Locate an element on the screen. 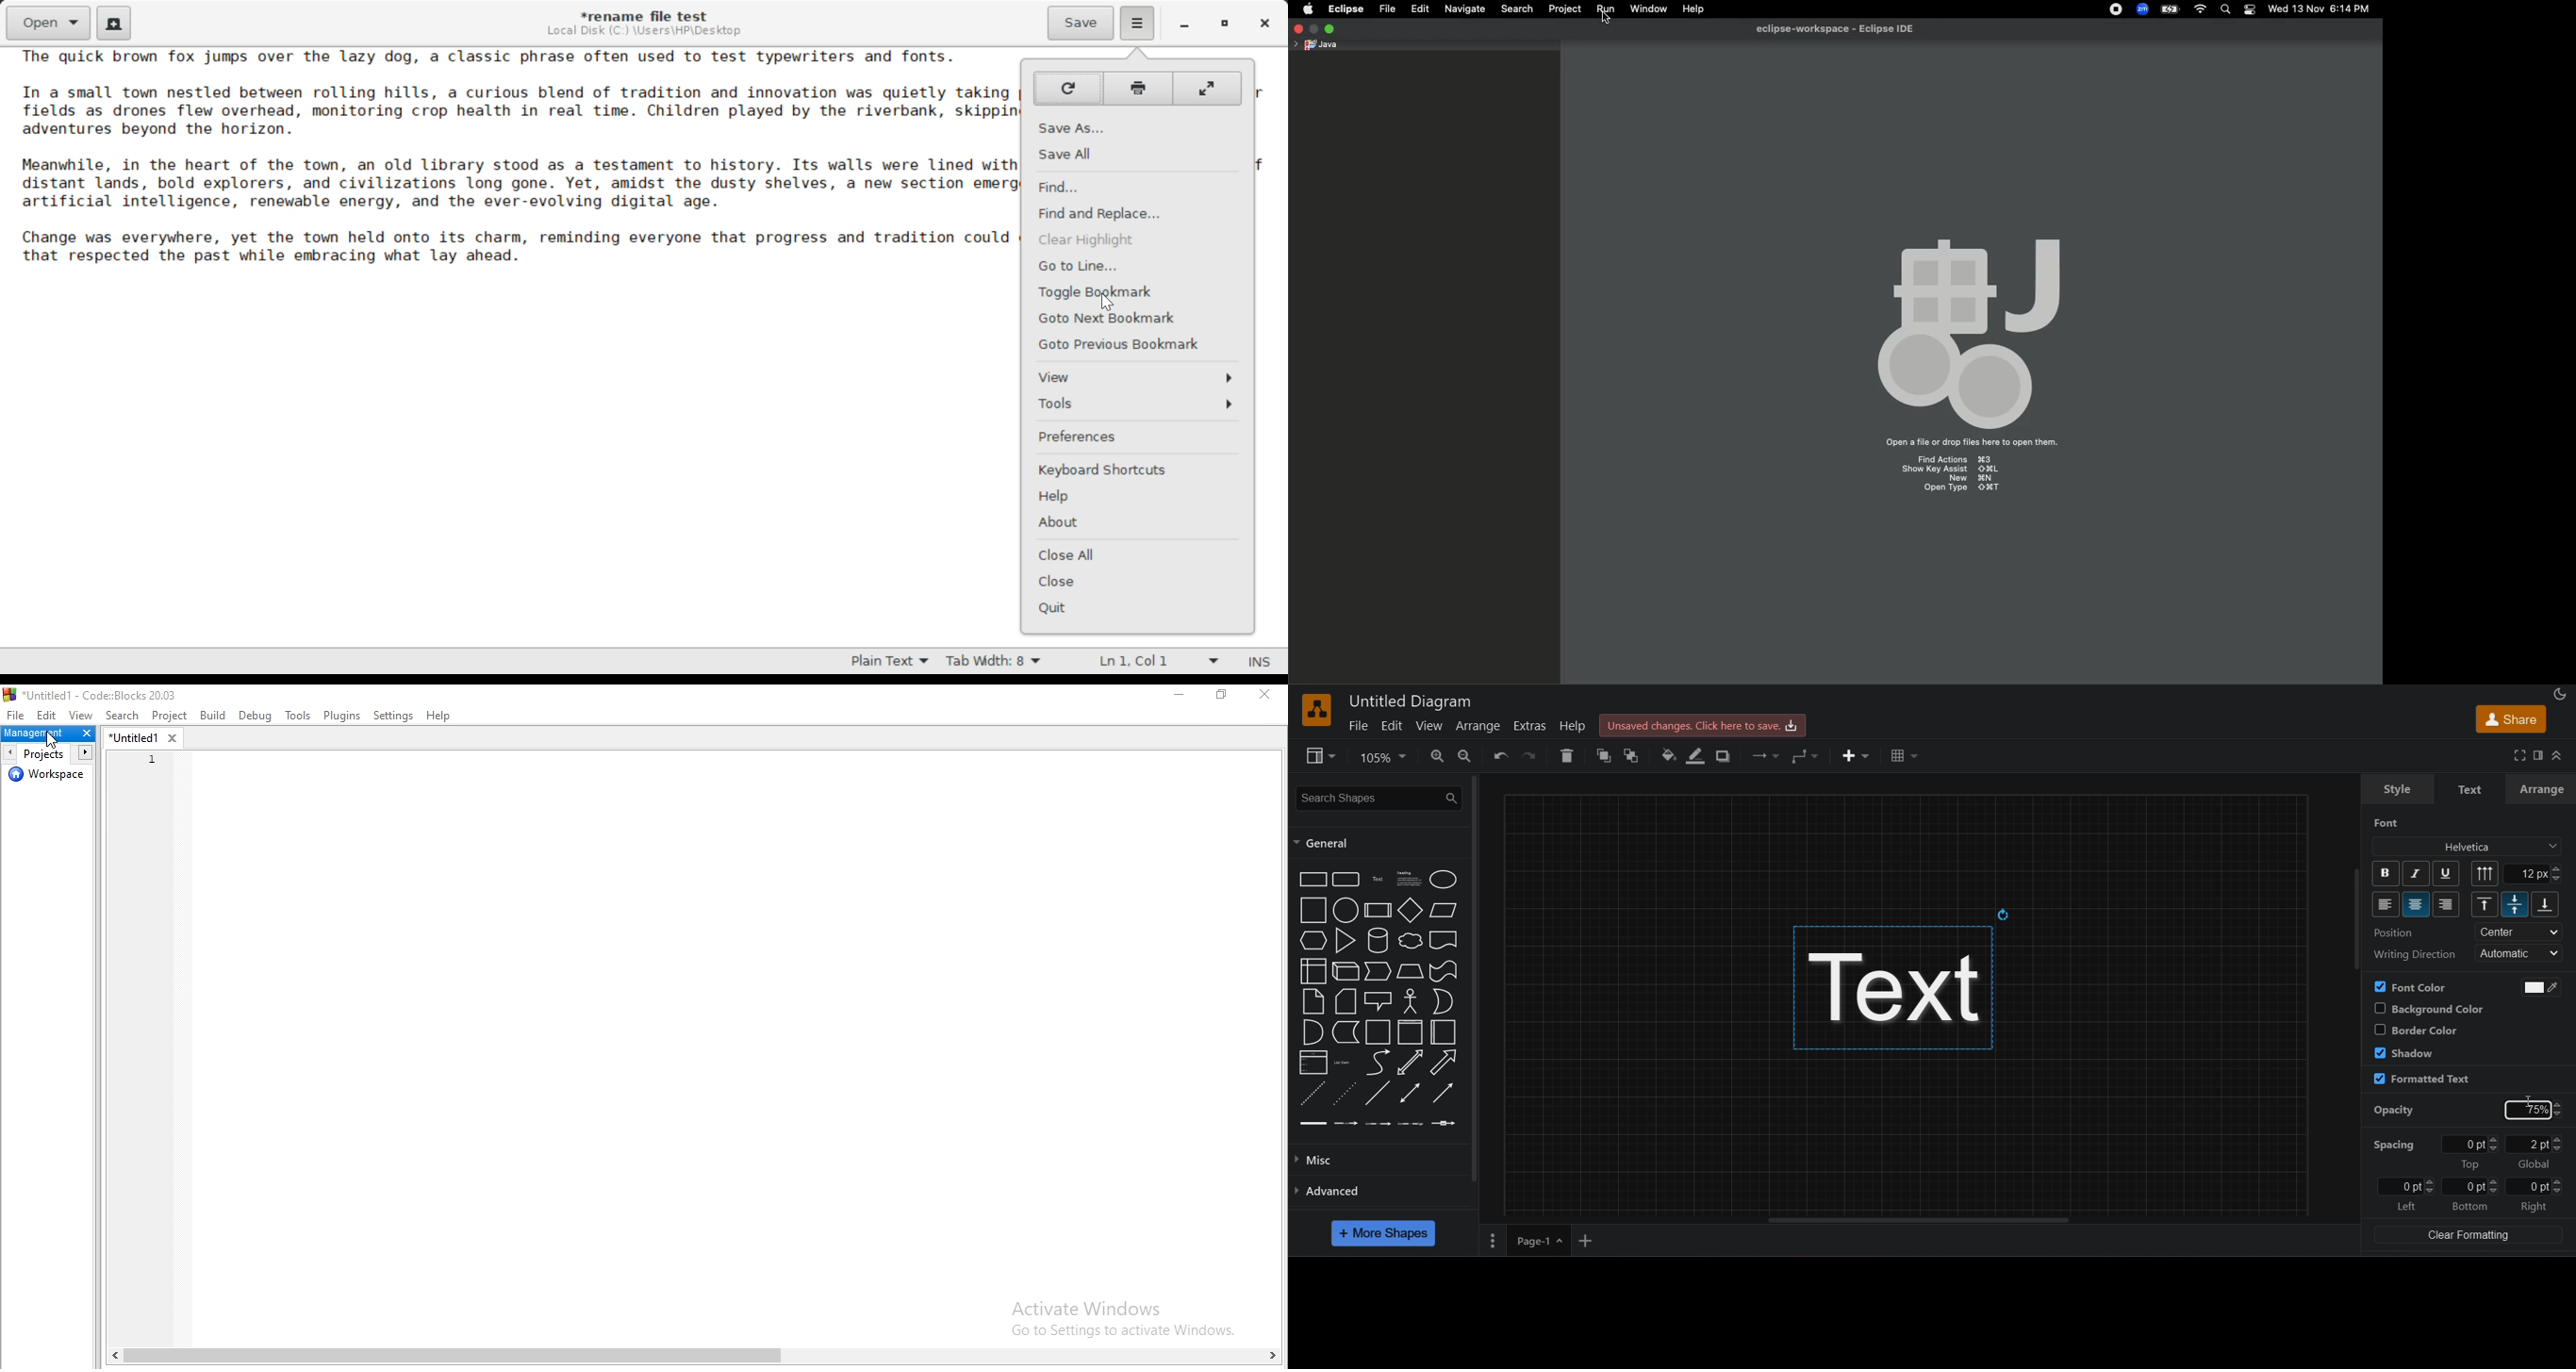 Image resolution: width=2576 pixels, height=1372 pixels. center is located at coordinates (2417, 905).